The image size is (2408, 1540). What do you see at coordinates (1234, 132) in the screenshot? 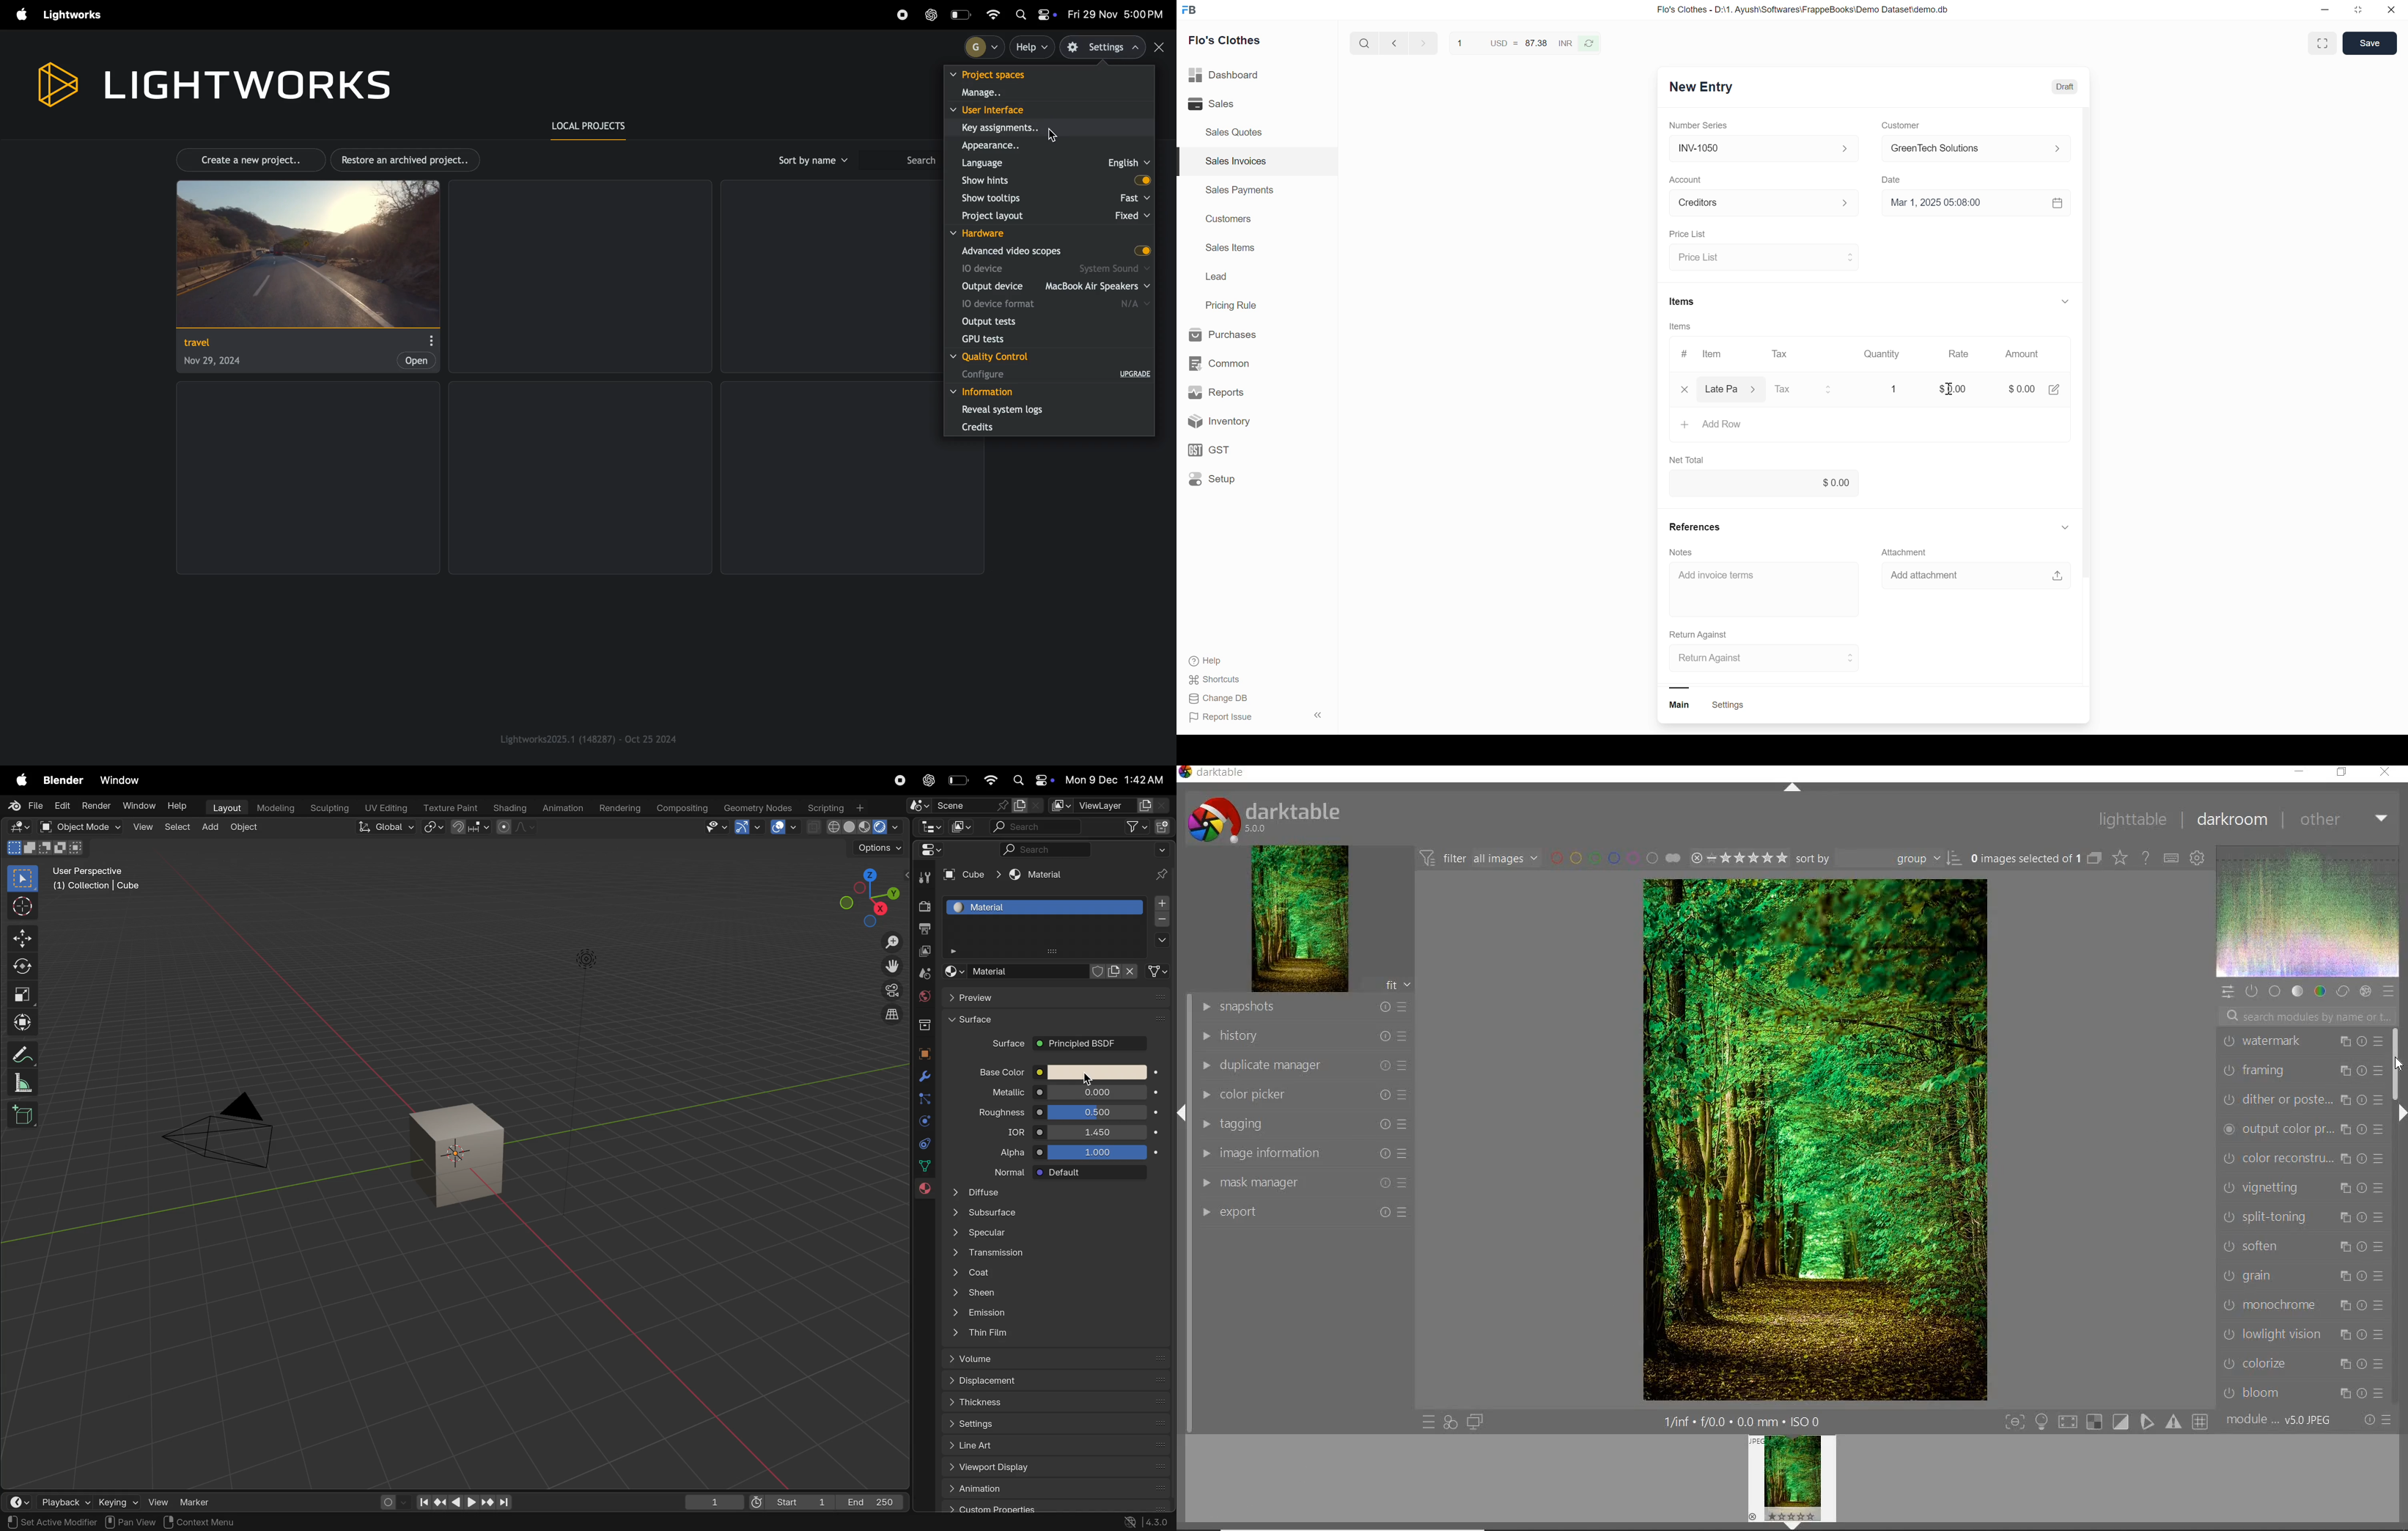
I see `Sales Quotes` at bounding box center [1234, 132].